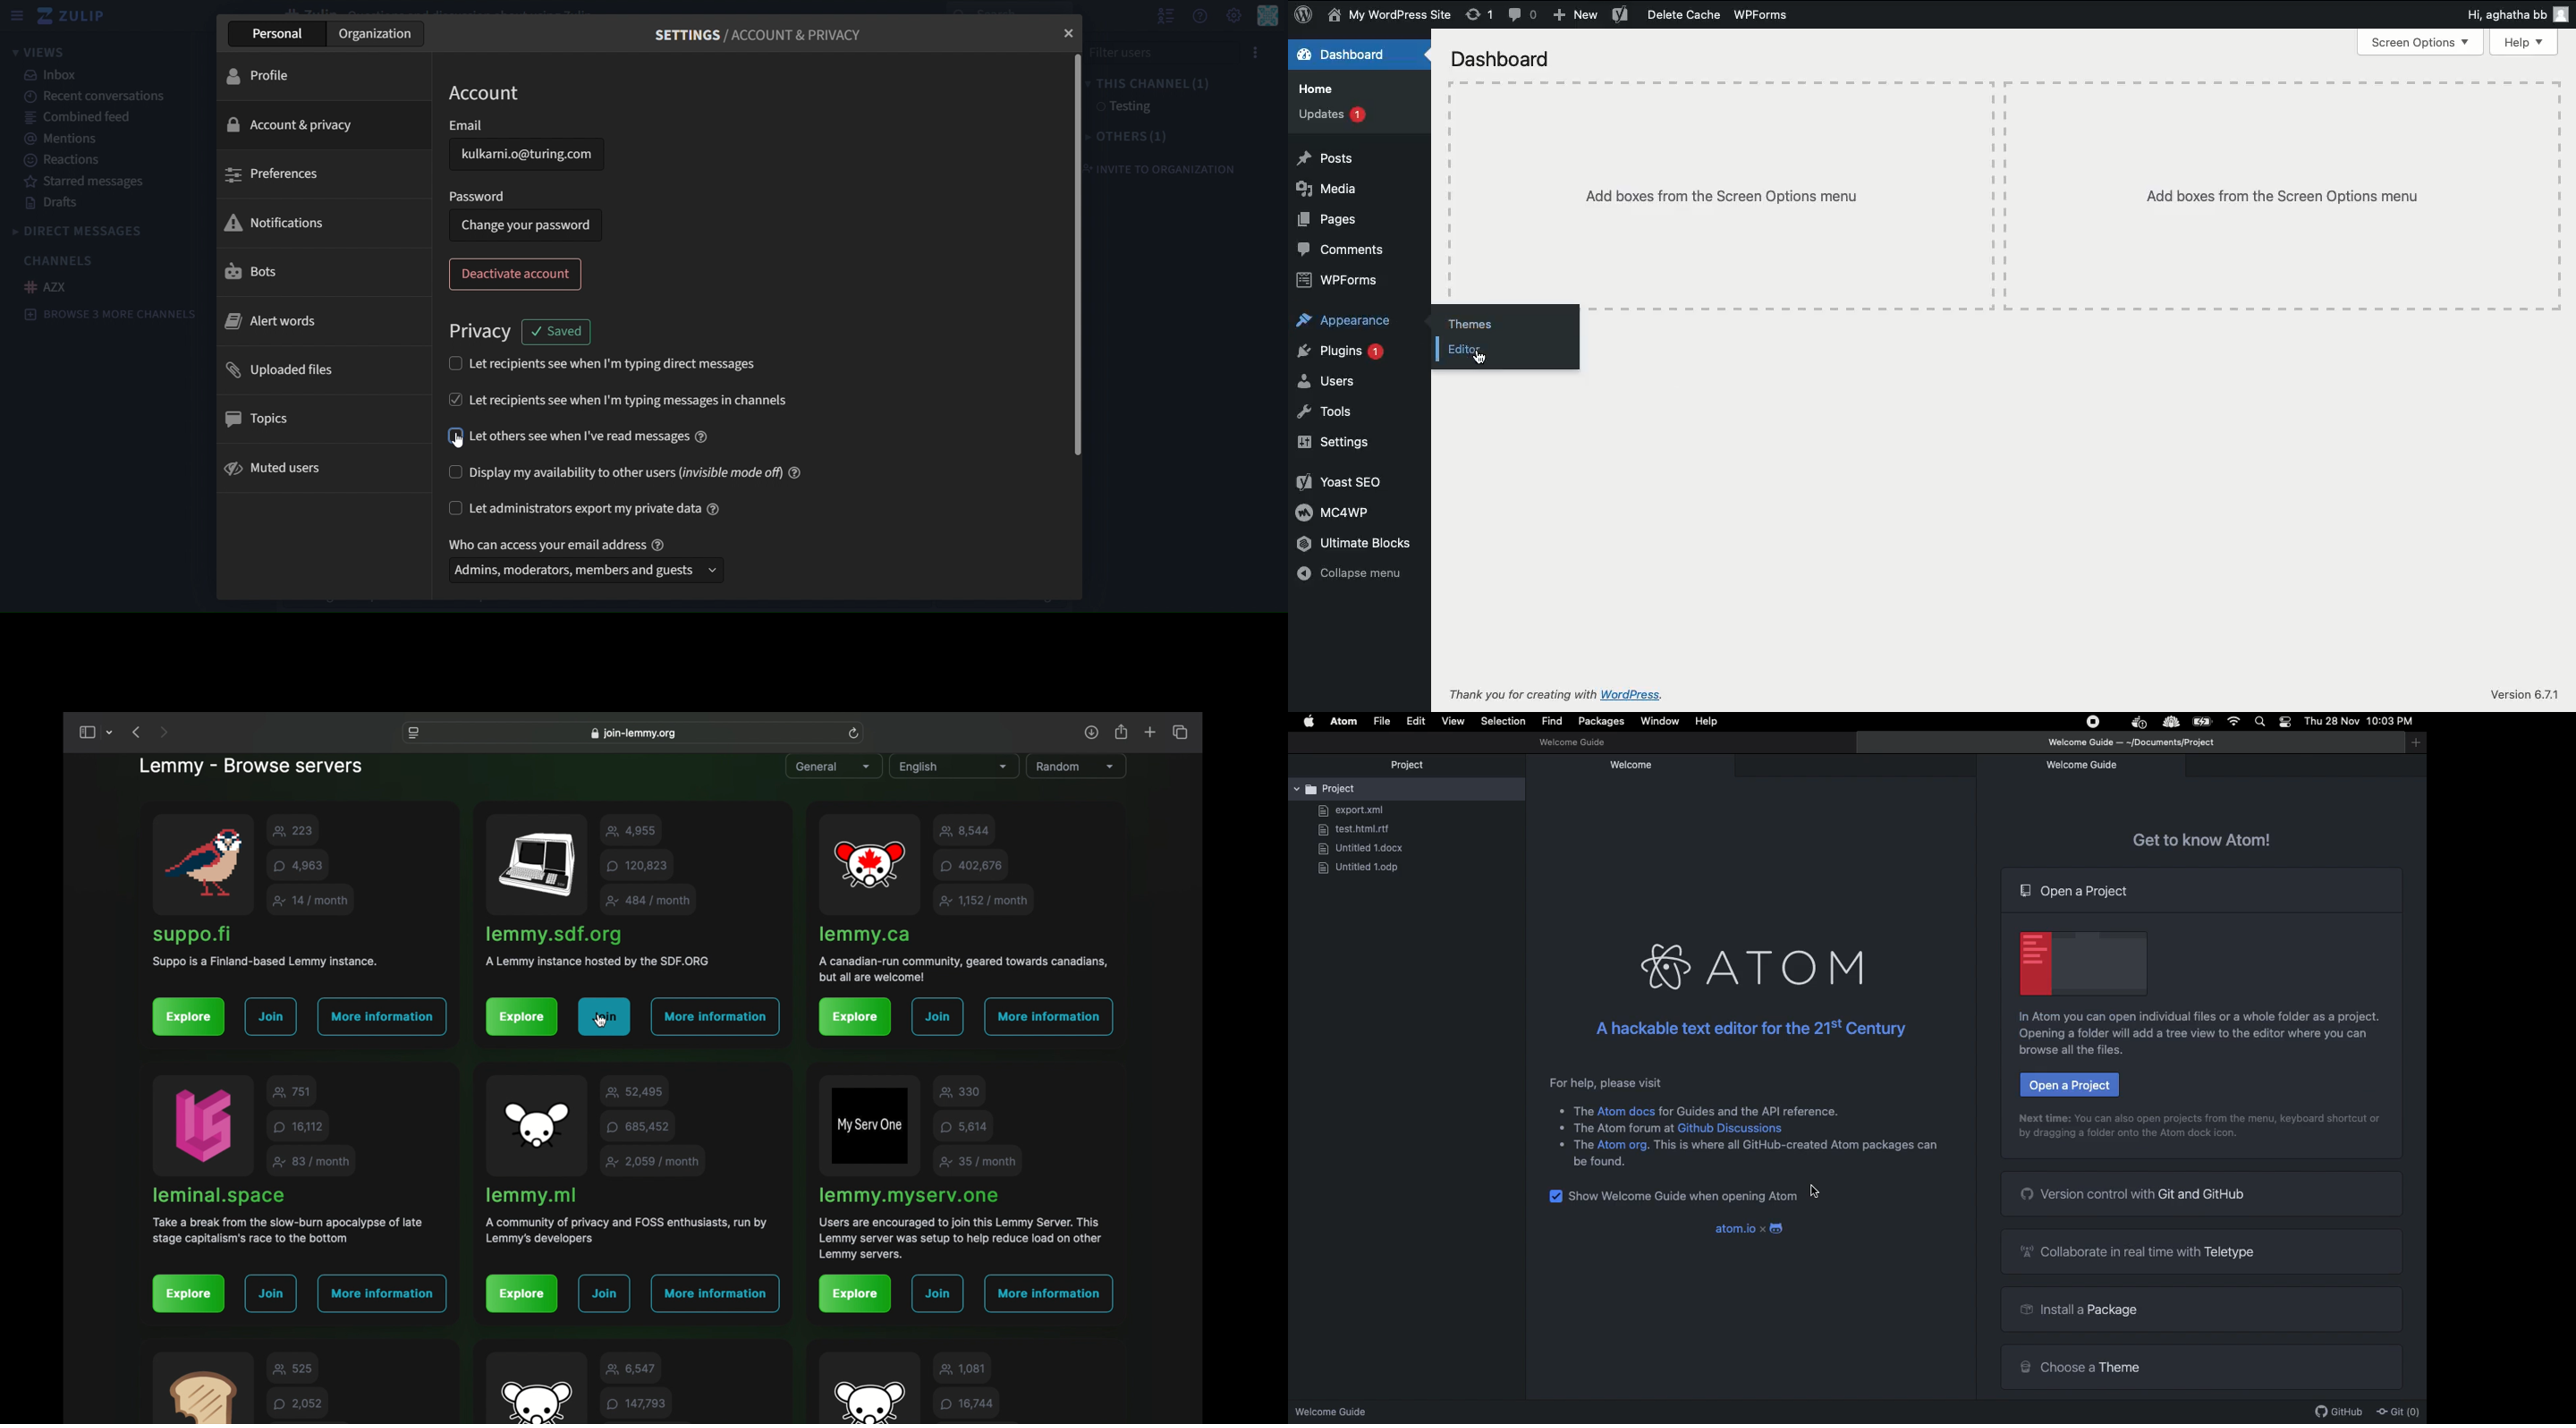 Image resolution: width=2576 pixels, height=1428 pixels. Describe the element at coordinates (1362, 829) in the screenshot. I see `test.html.rlf` at that location.